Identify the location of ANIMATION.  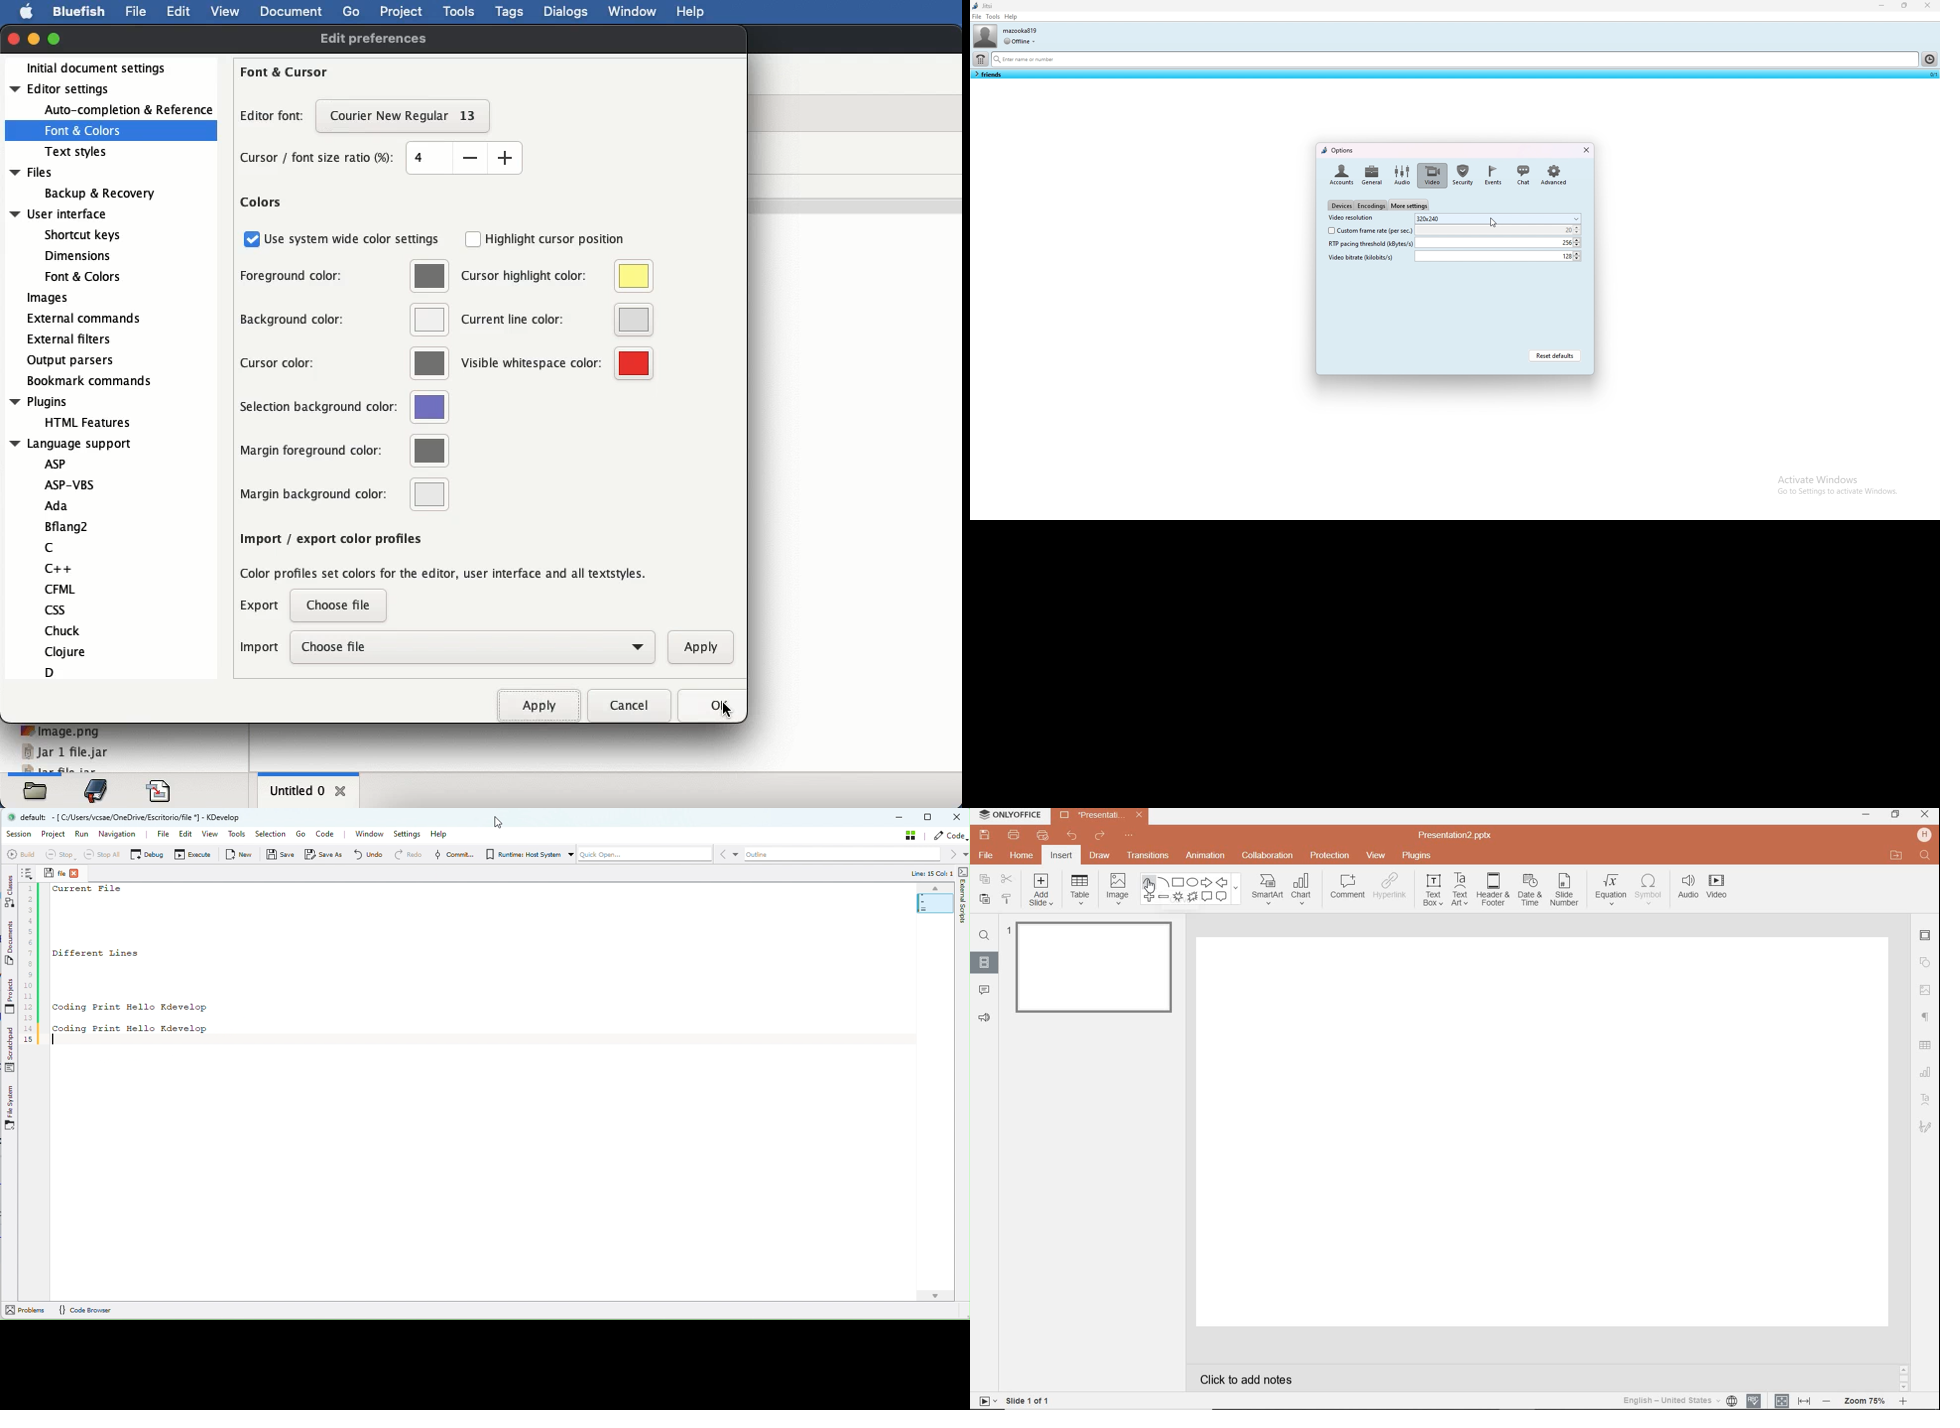
(1208, 856).